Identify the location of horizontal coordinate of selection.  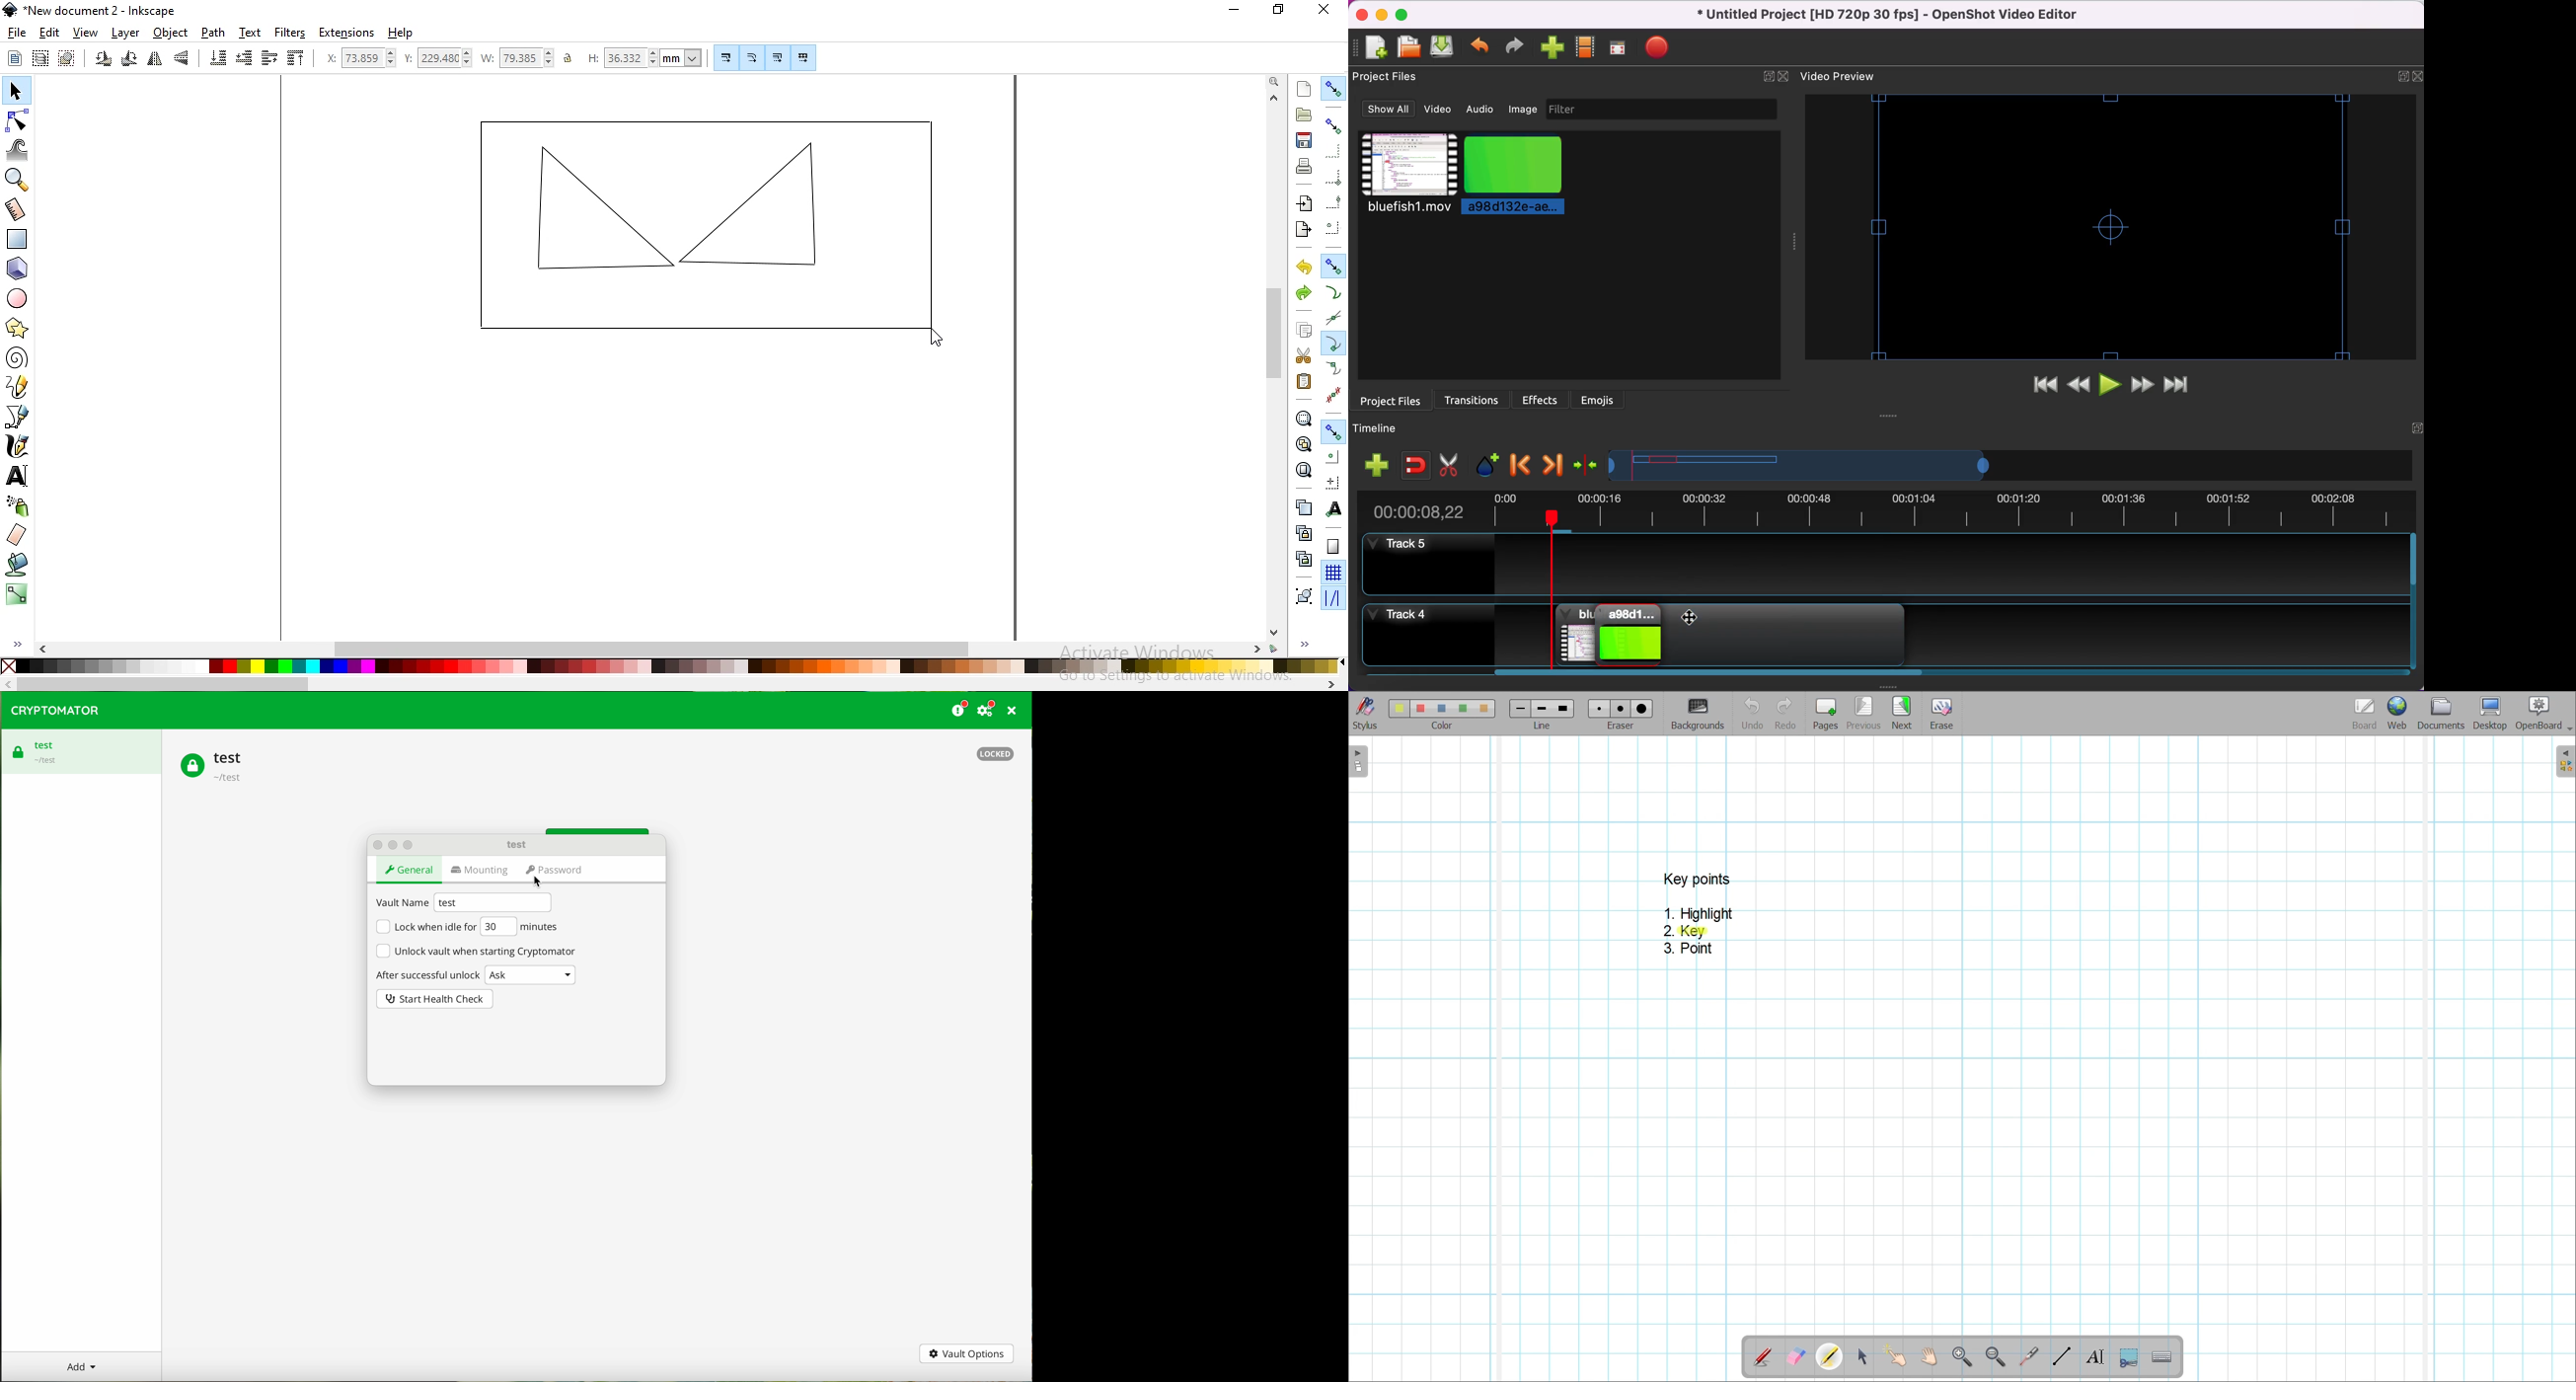
(354, 57).